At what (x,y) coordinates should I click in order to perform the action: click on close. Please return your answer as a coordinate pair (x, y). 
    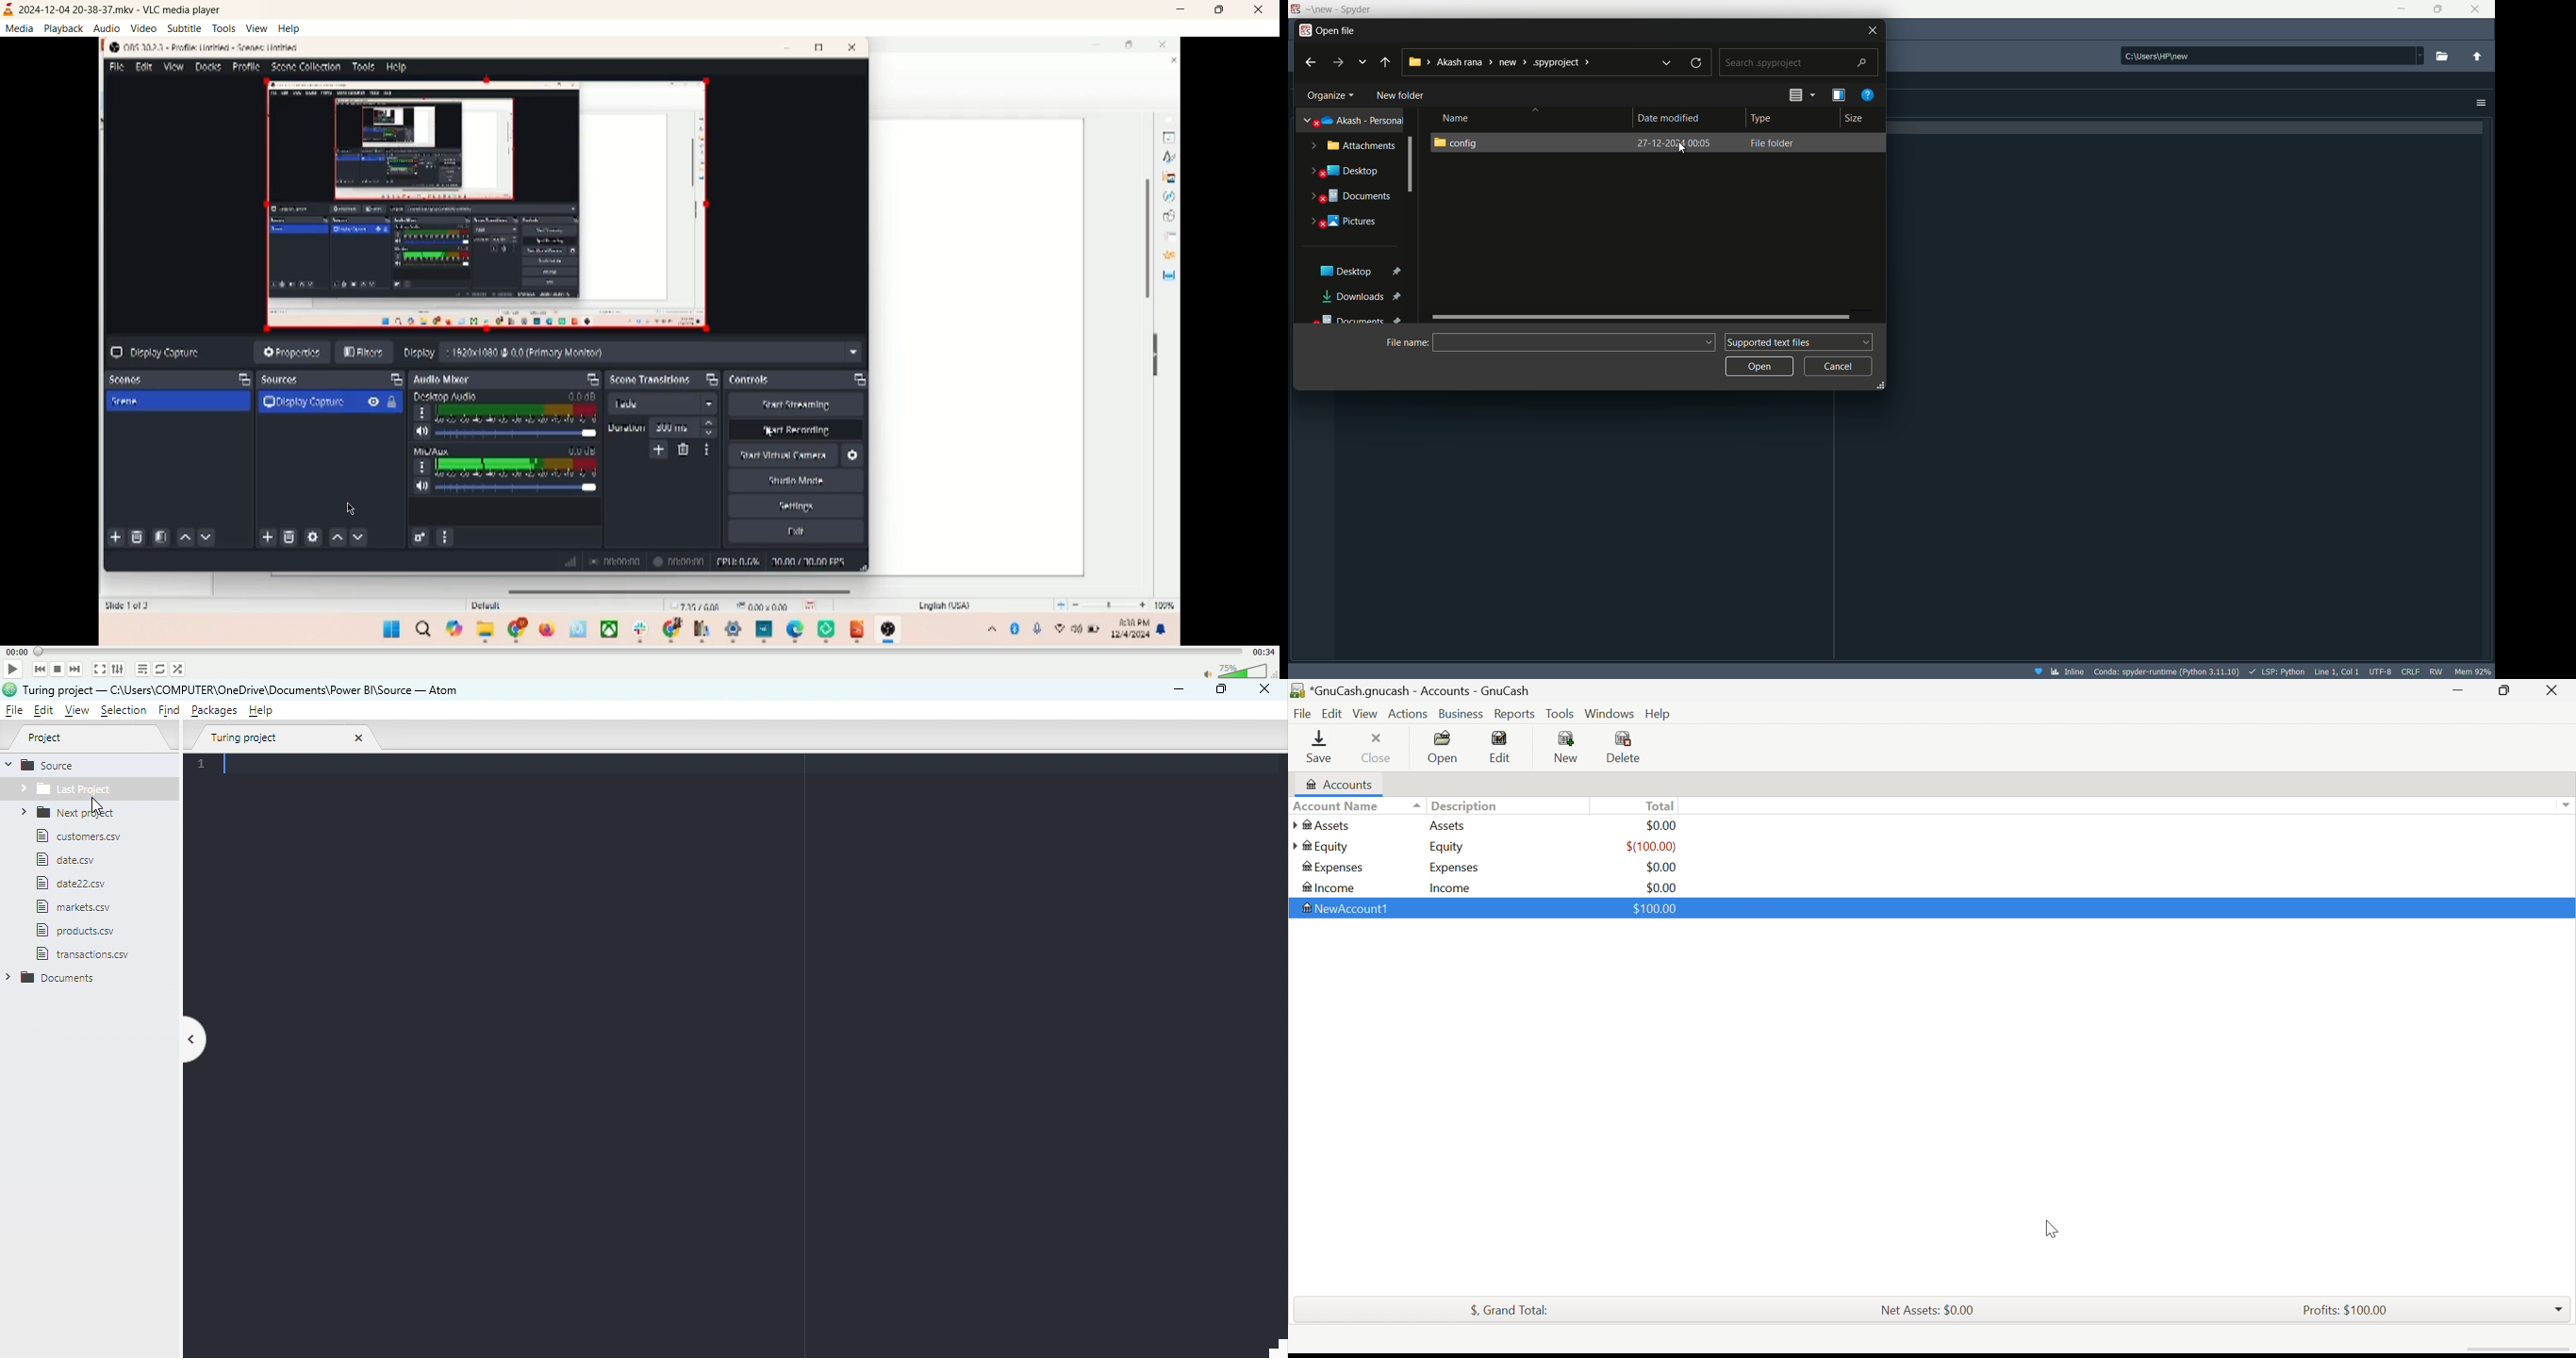
    Looking at the image, I should click on (1873, 29).